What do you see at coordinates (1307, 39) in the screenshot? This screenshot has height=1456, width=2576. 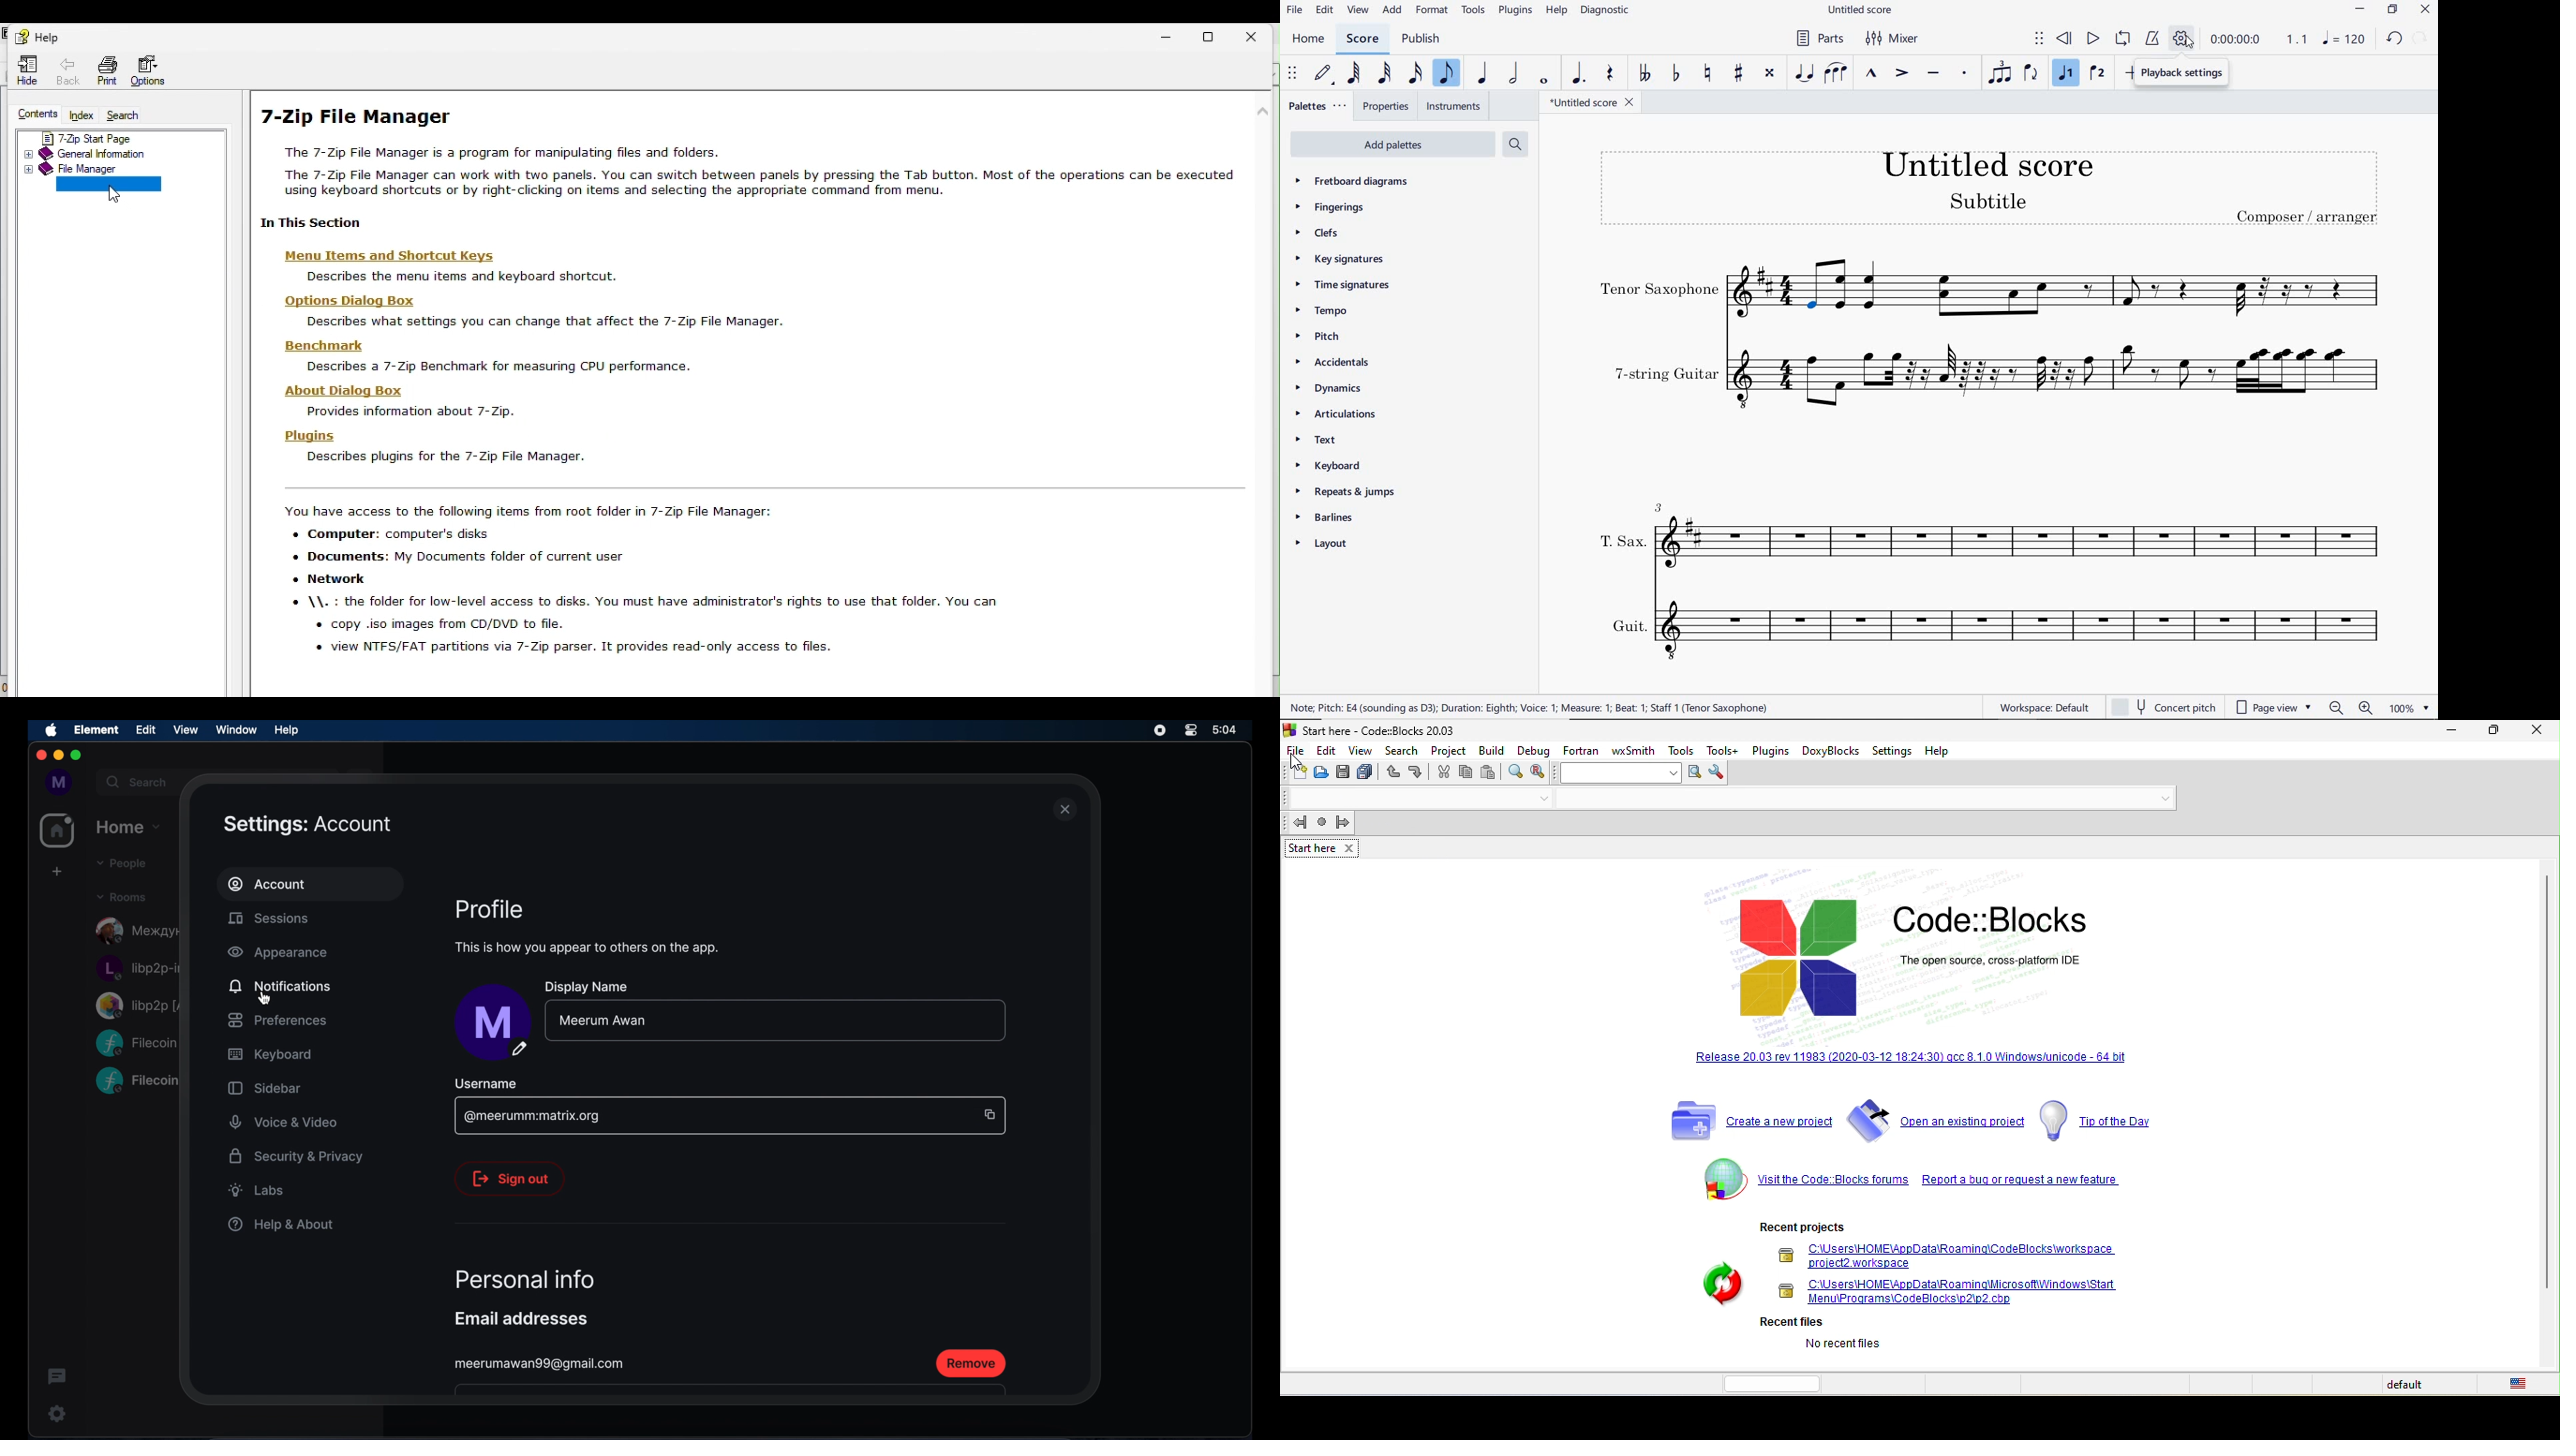 I see `HOME` at bounding box center [1307, 39].